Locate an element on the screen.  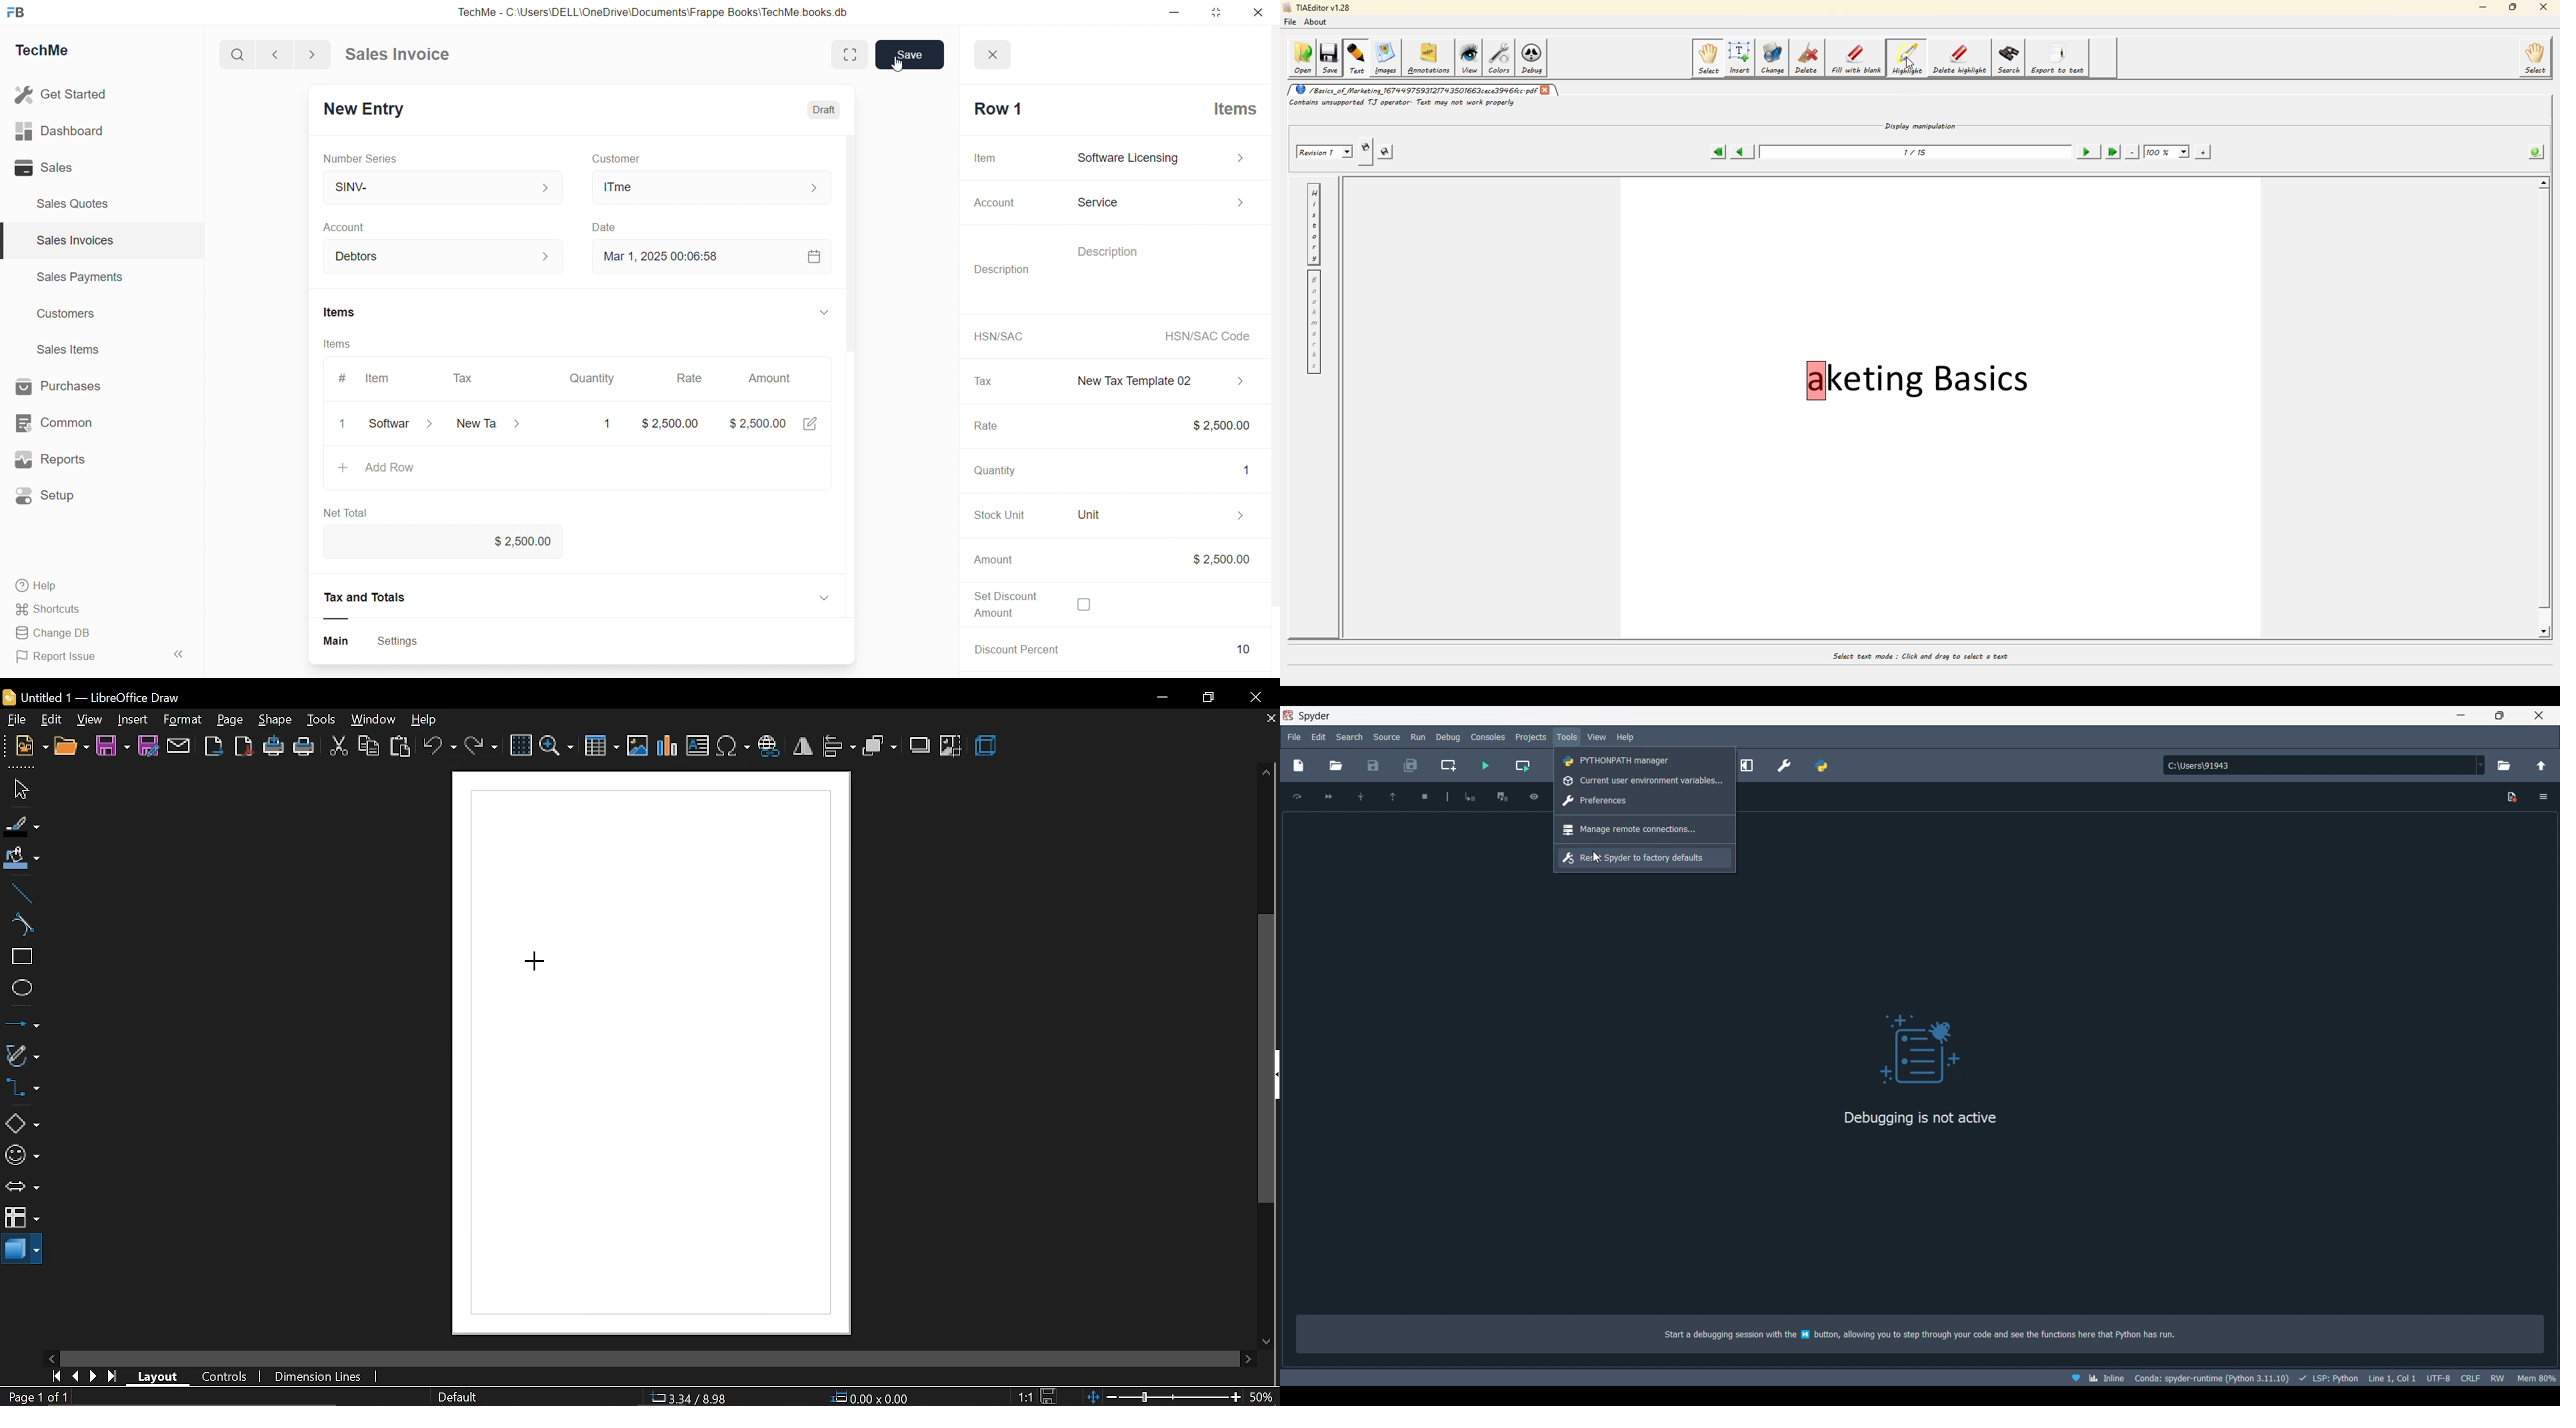
open is located at coordinates (72, 746).